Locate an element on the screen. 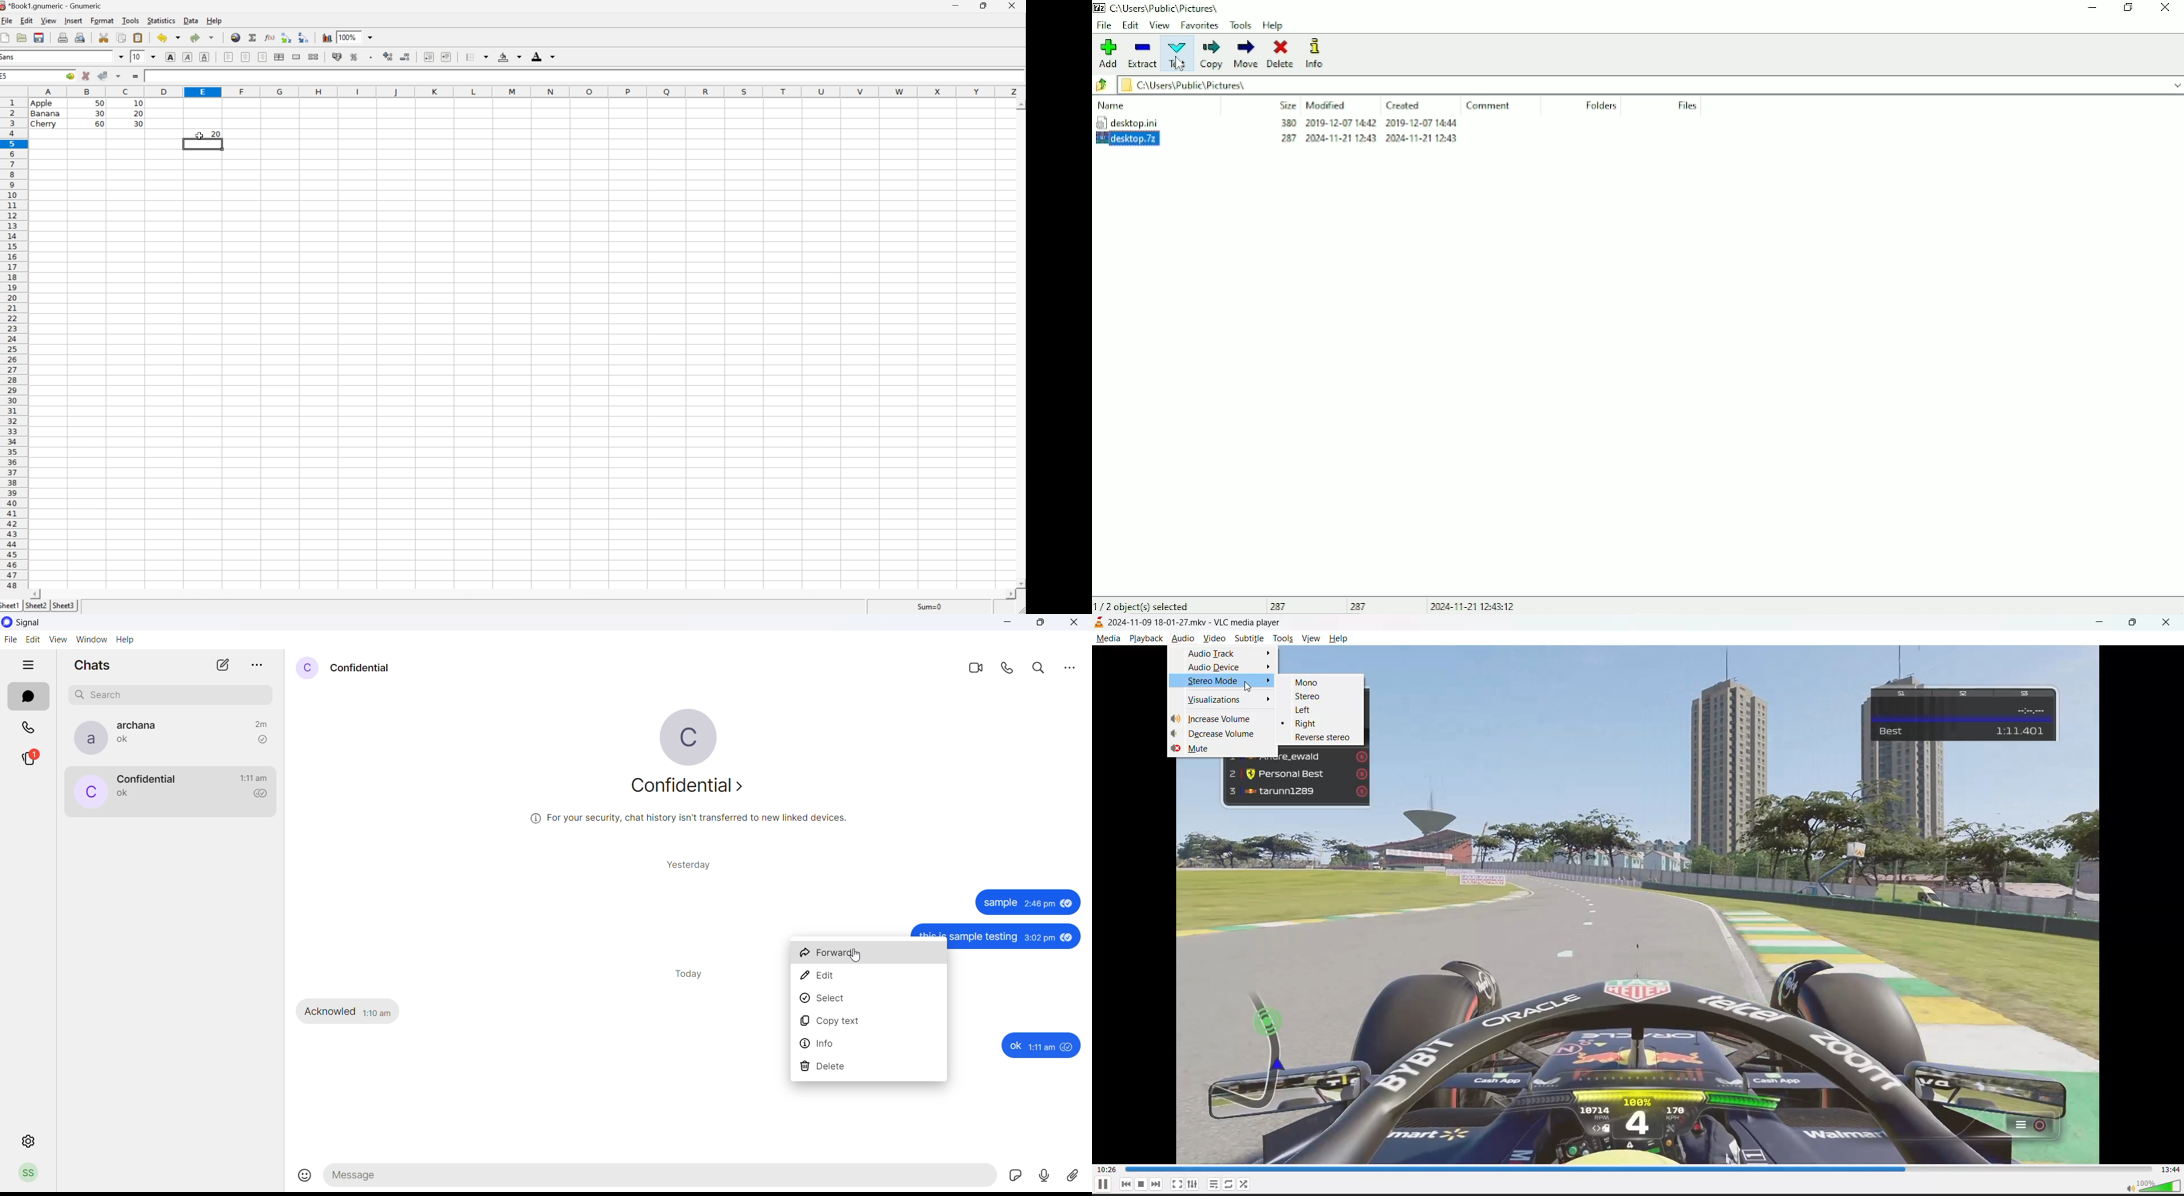 The image size is (2184, 1204). voice note is located at coordinates (1046, 1176).